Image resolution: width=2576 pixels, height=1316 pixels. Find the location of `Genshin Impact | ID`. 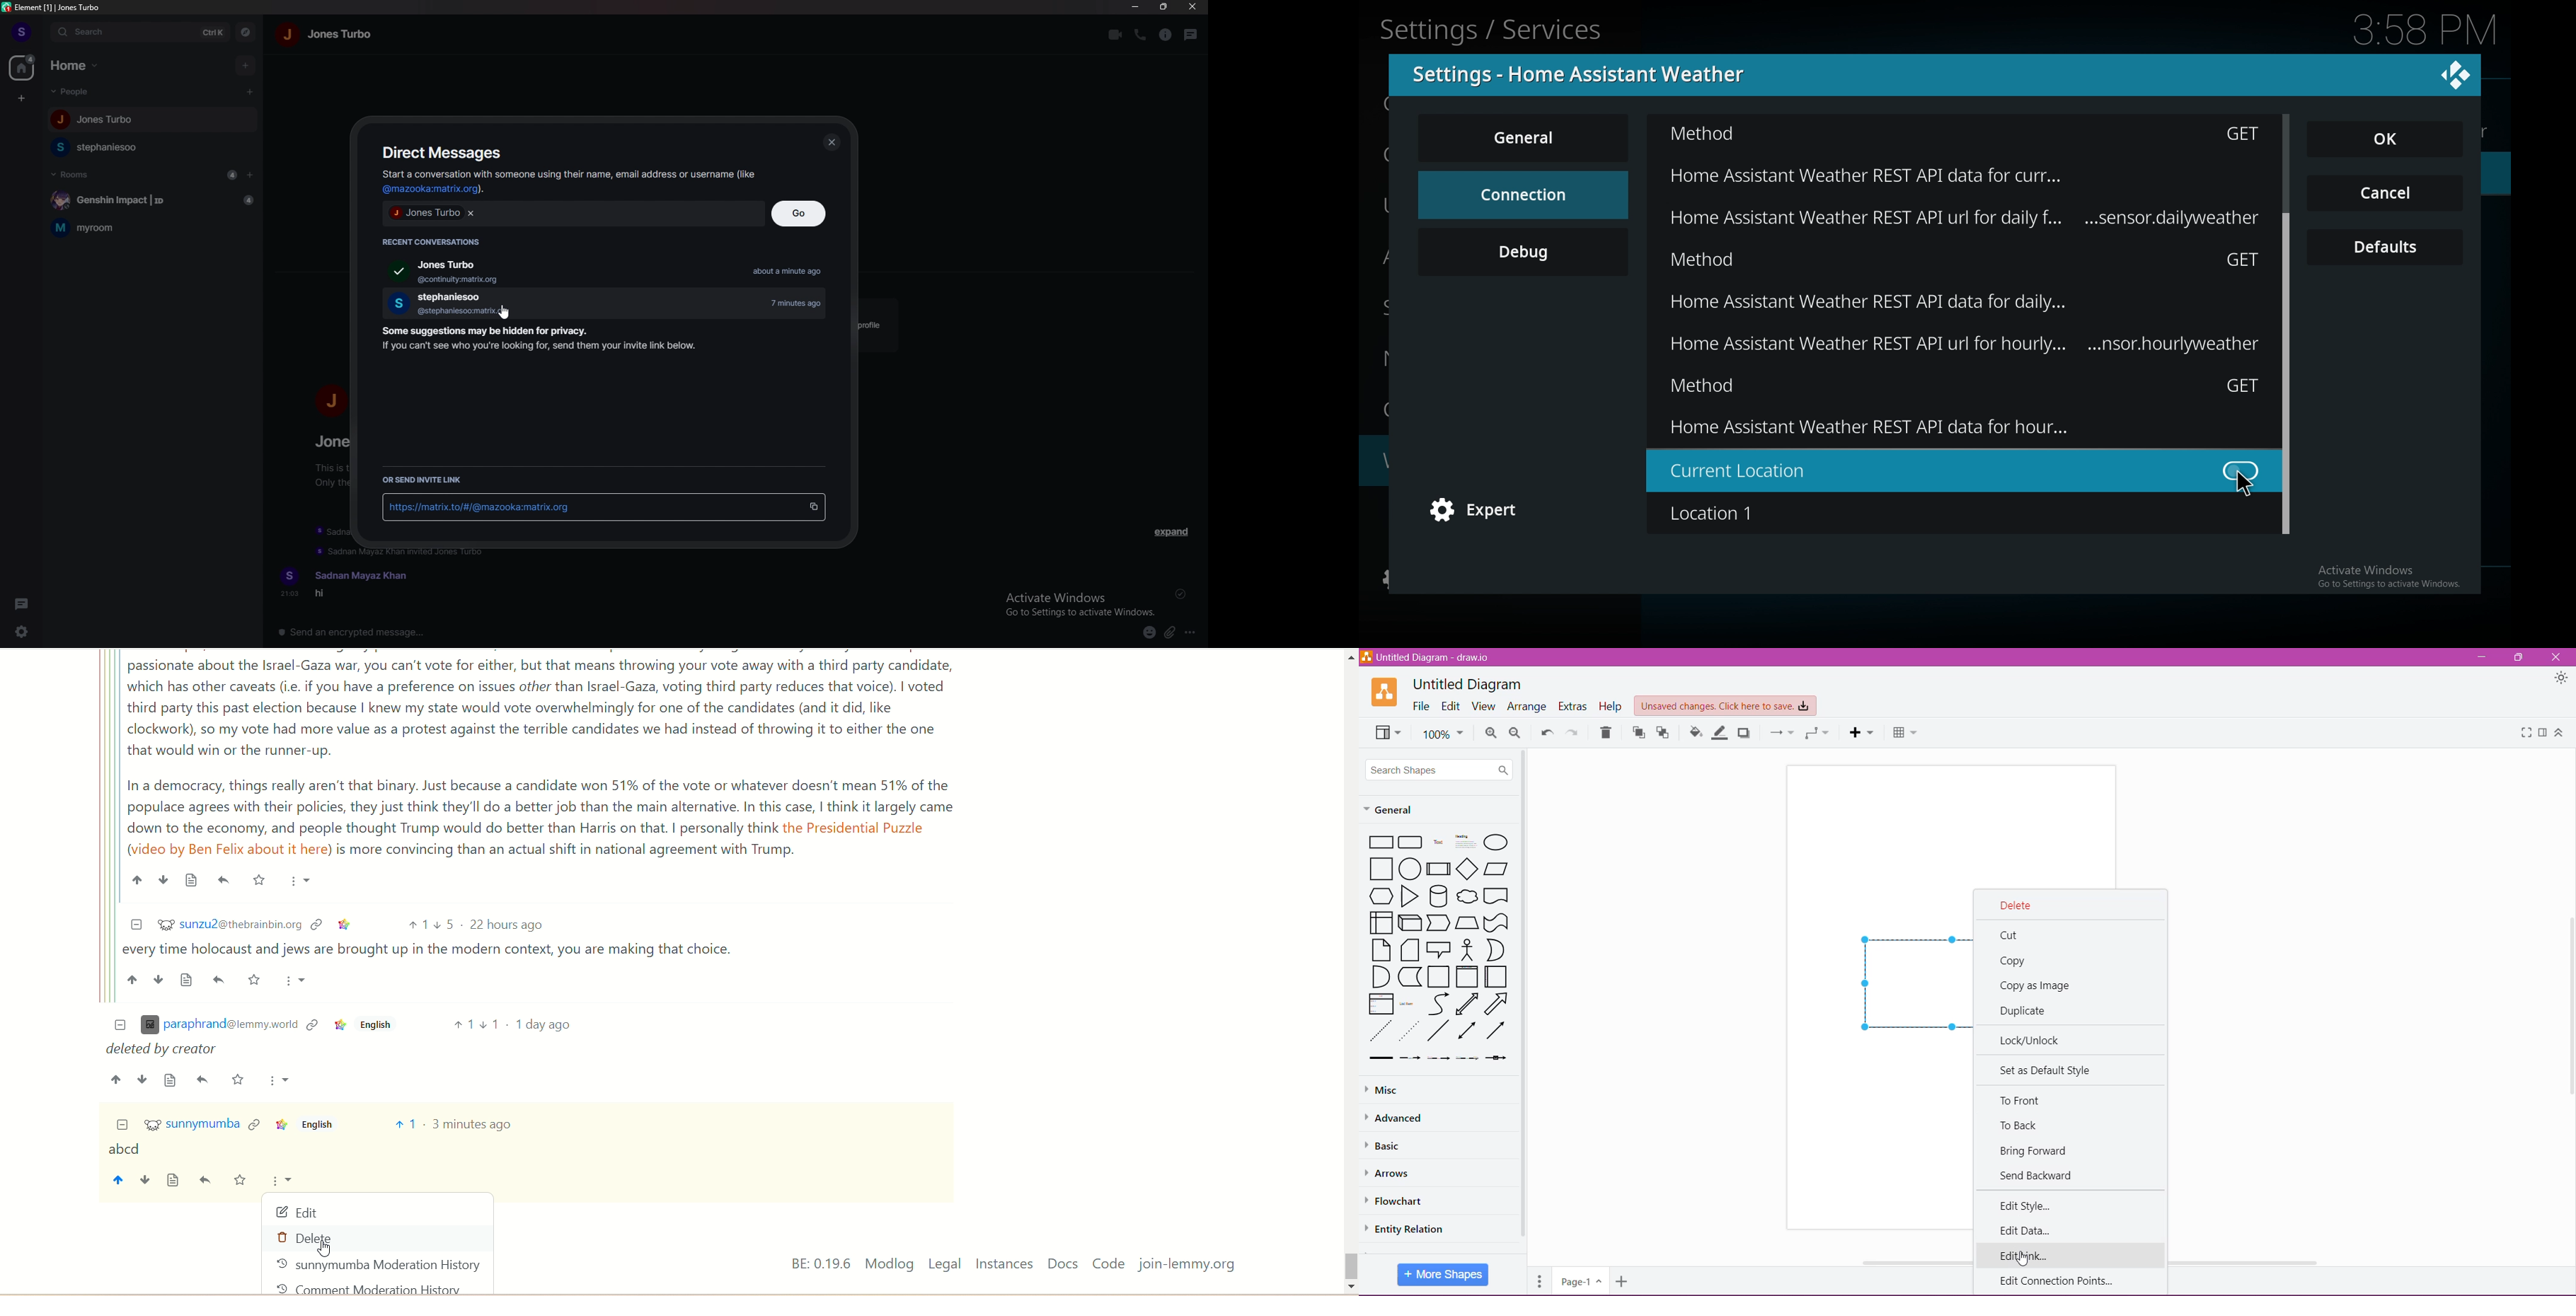

Genshin Impact | ID is located at coordinates (149, 199).